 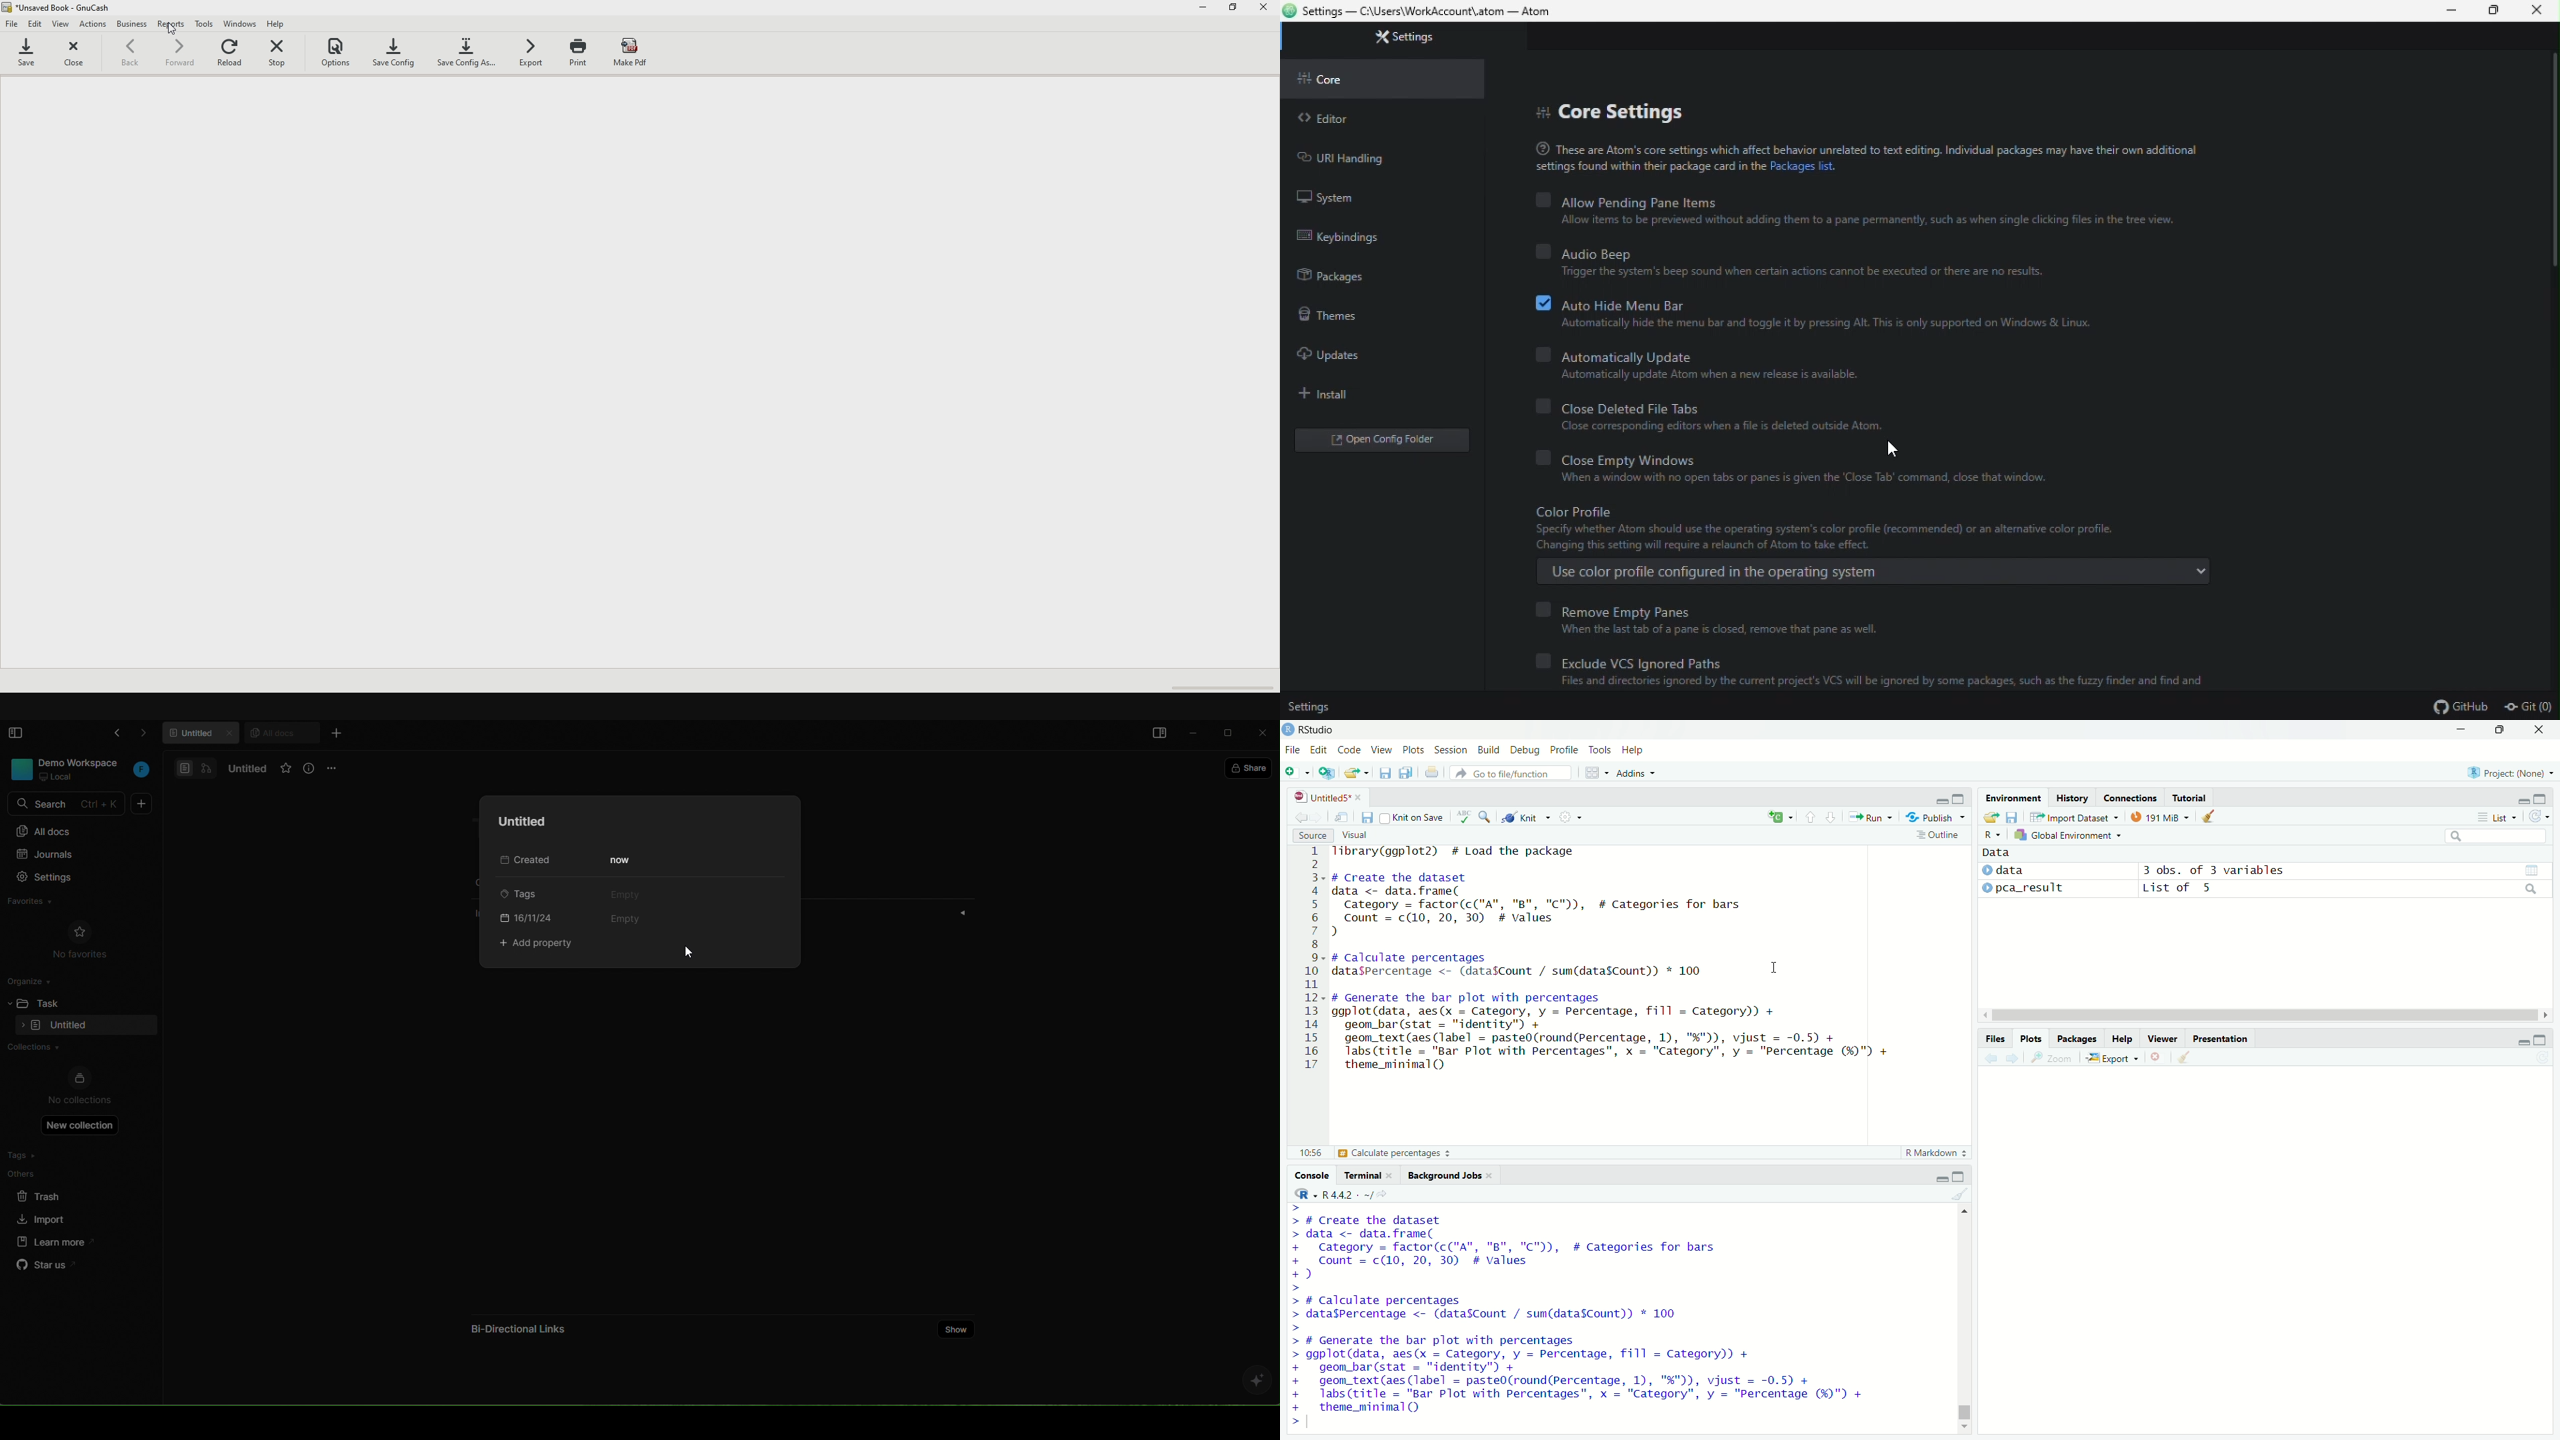 What do you see at coordinates (1408, 773) in the screenshot?
I see `save all` at bounding box center [1408, 773].